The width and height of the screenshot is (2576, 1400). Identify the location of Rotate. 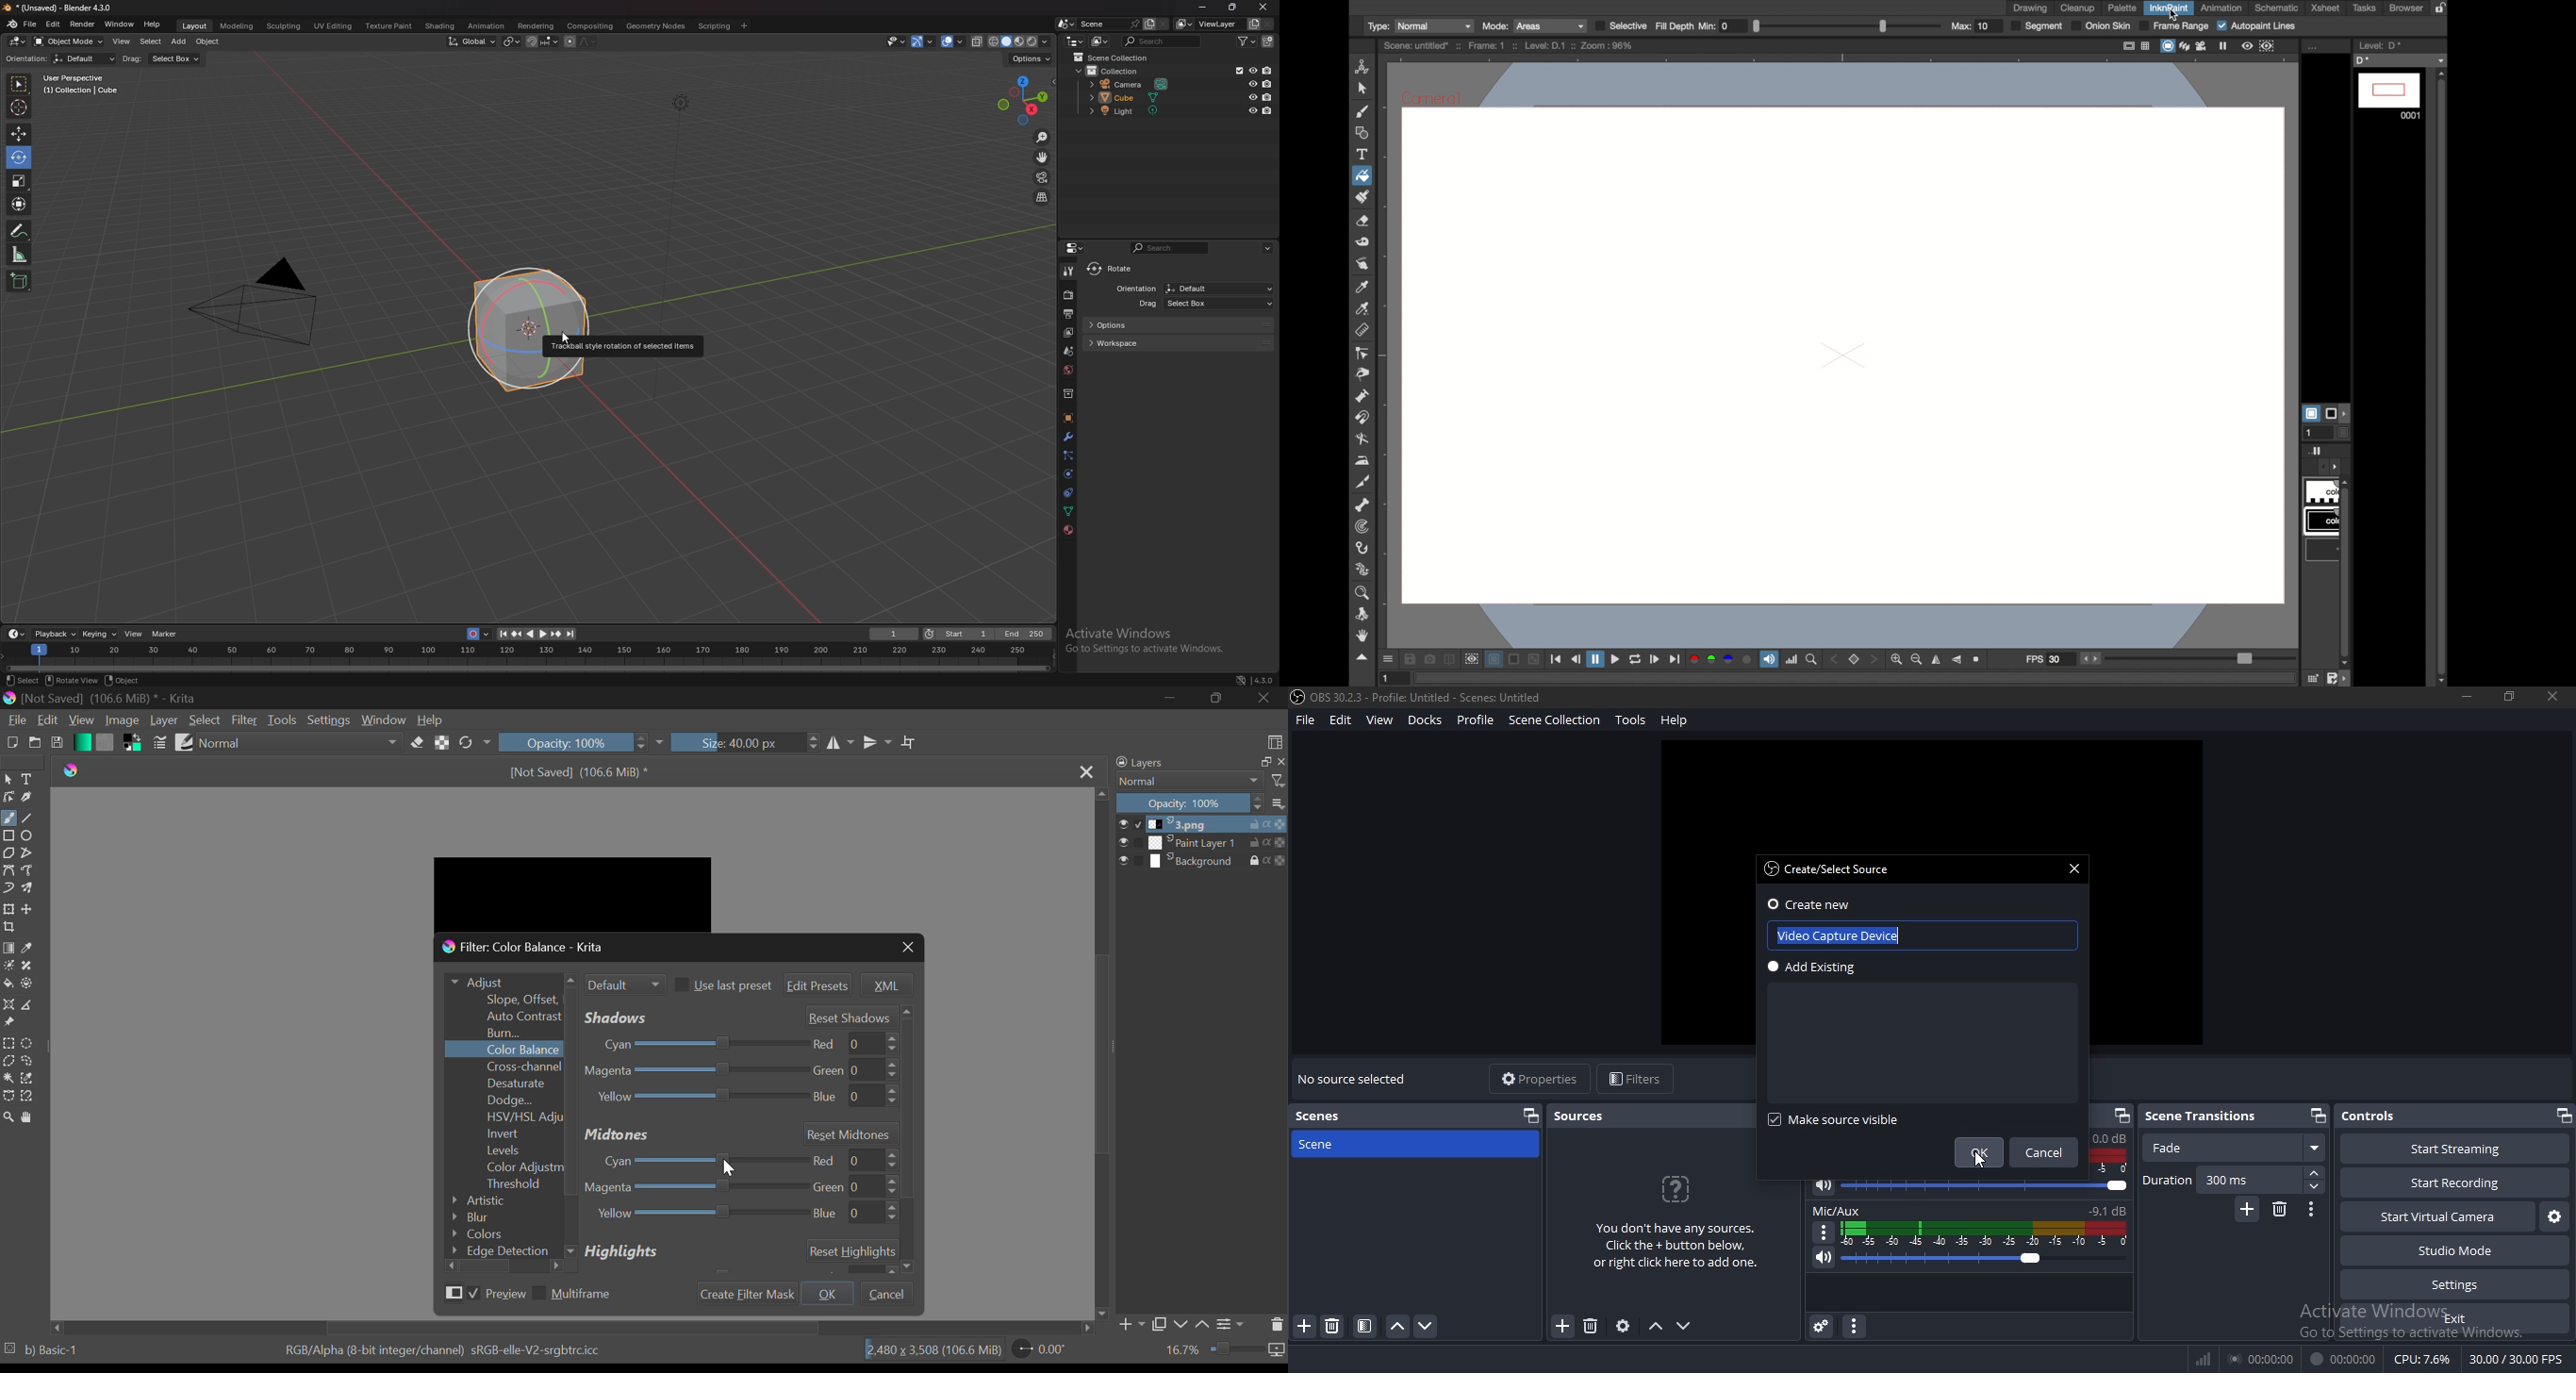
(18, 159).